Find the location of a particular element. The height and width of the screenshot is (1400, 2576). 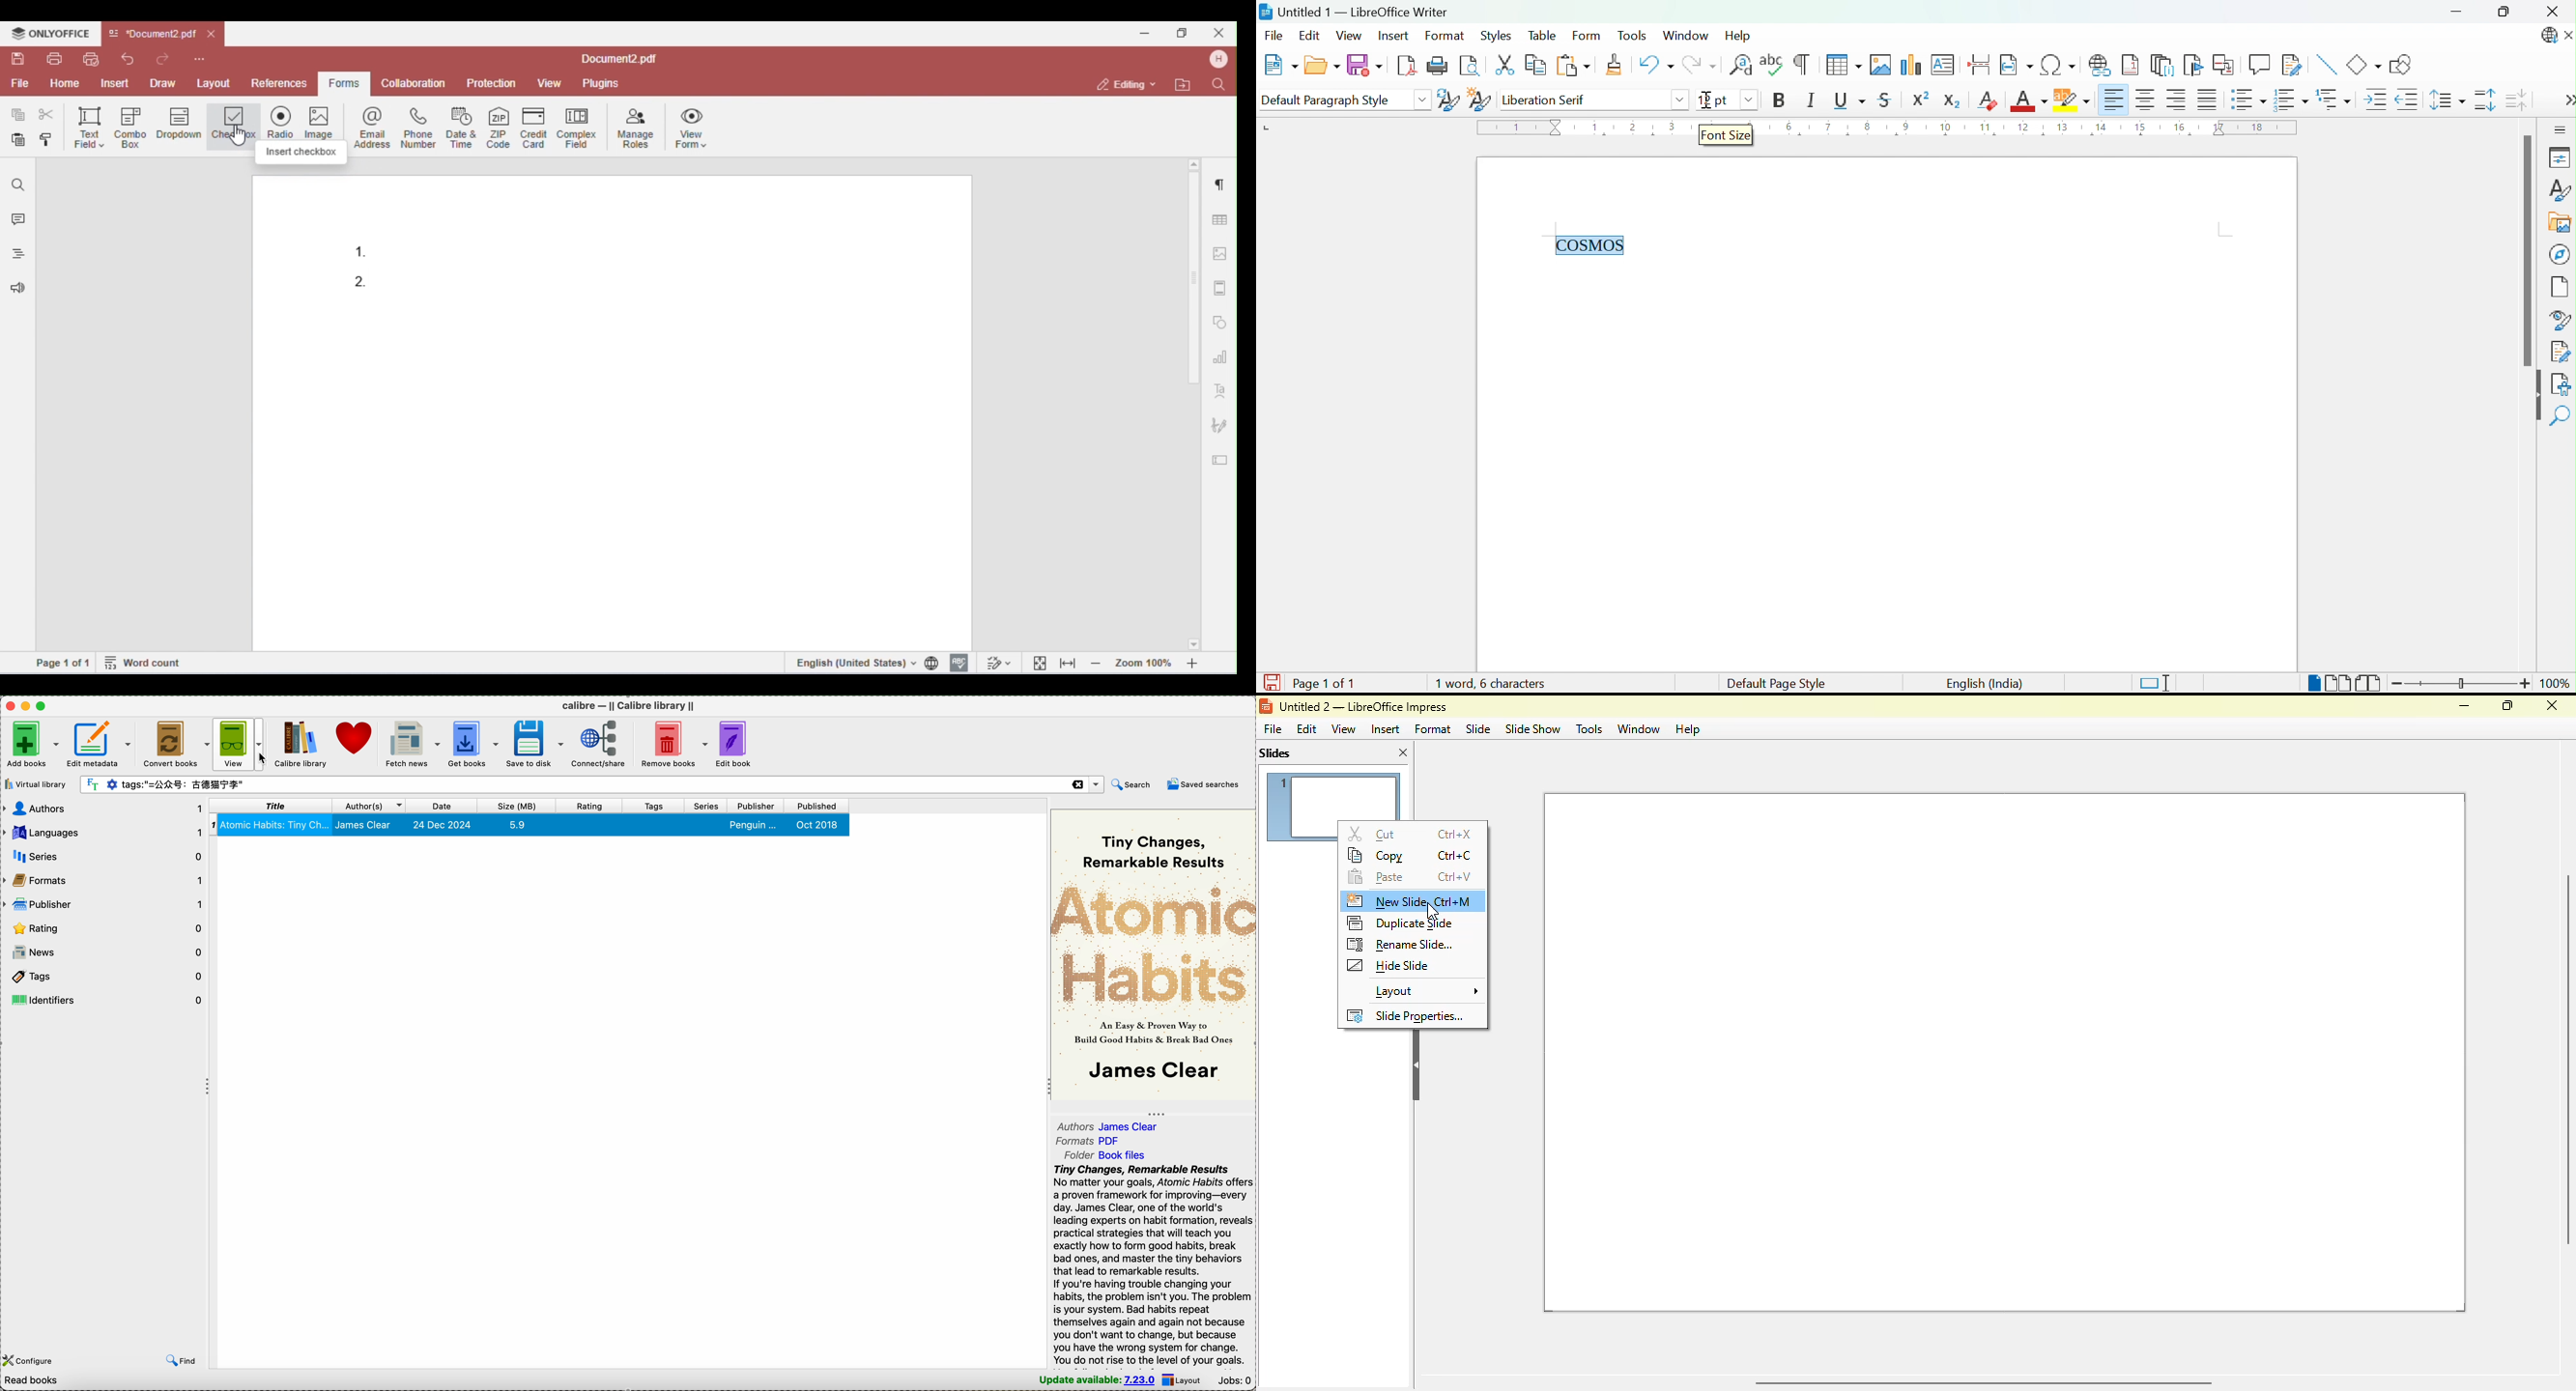

edit is located at coordinates (1307, 729).